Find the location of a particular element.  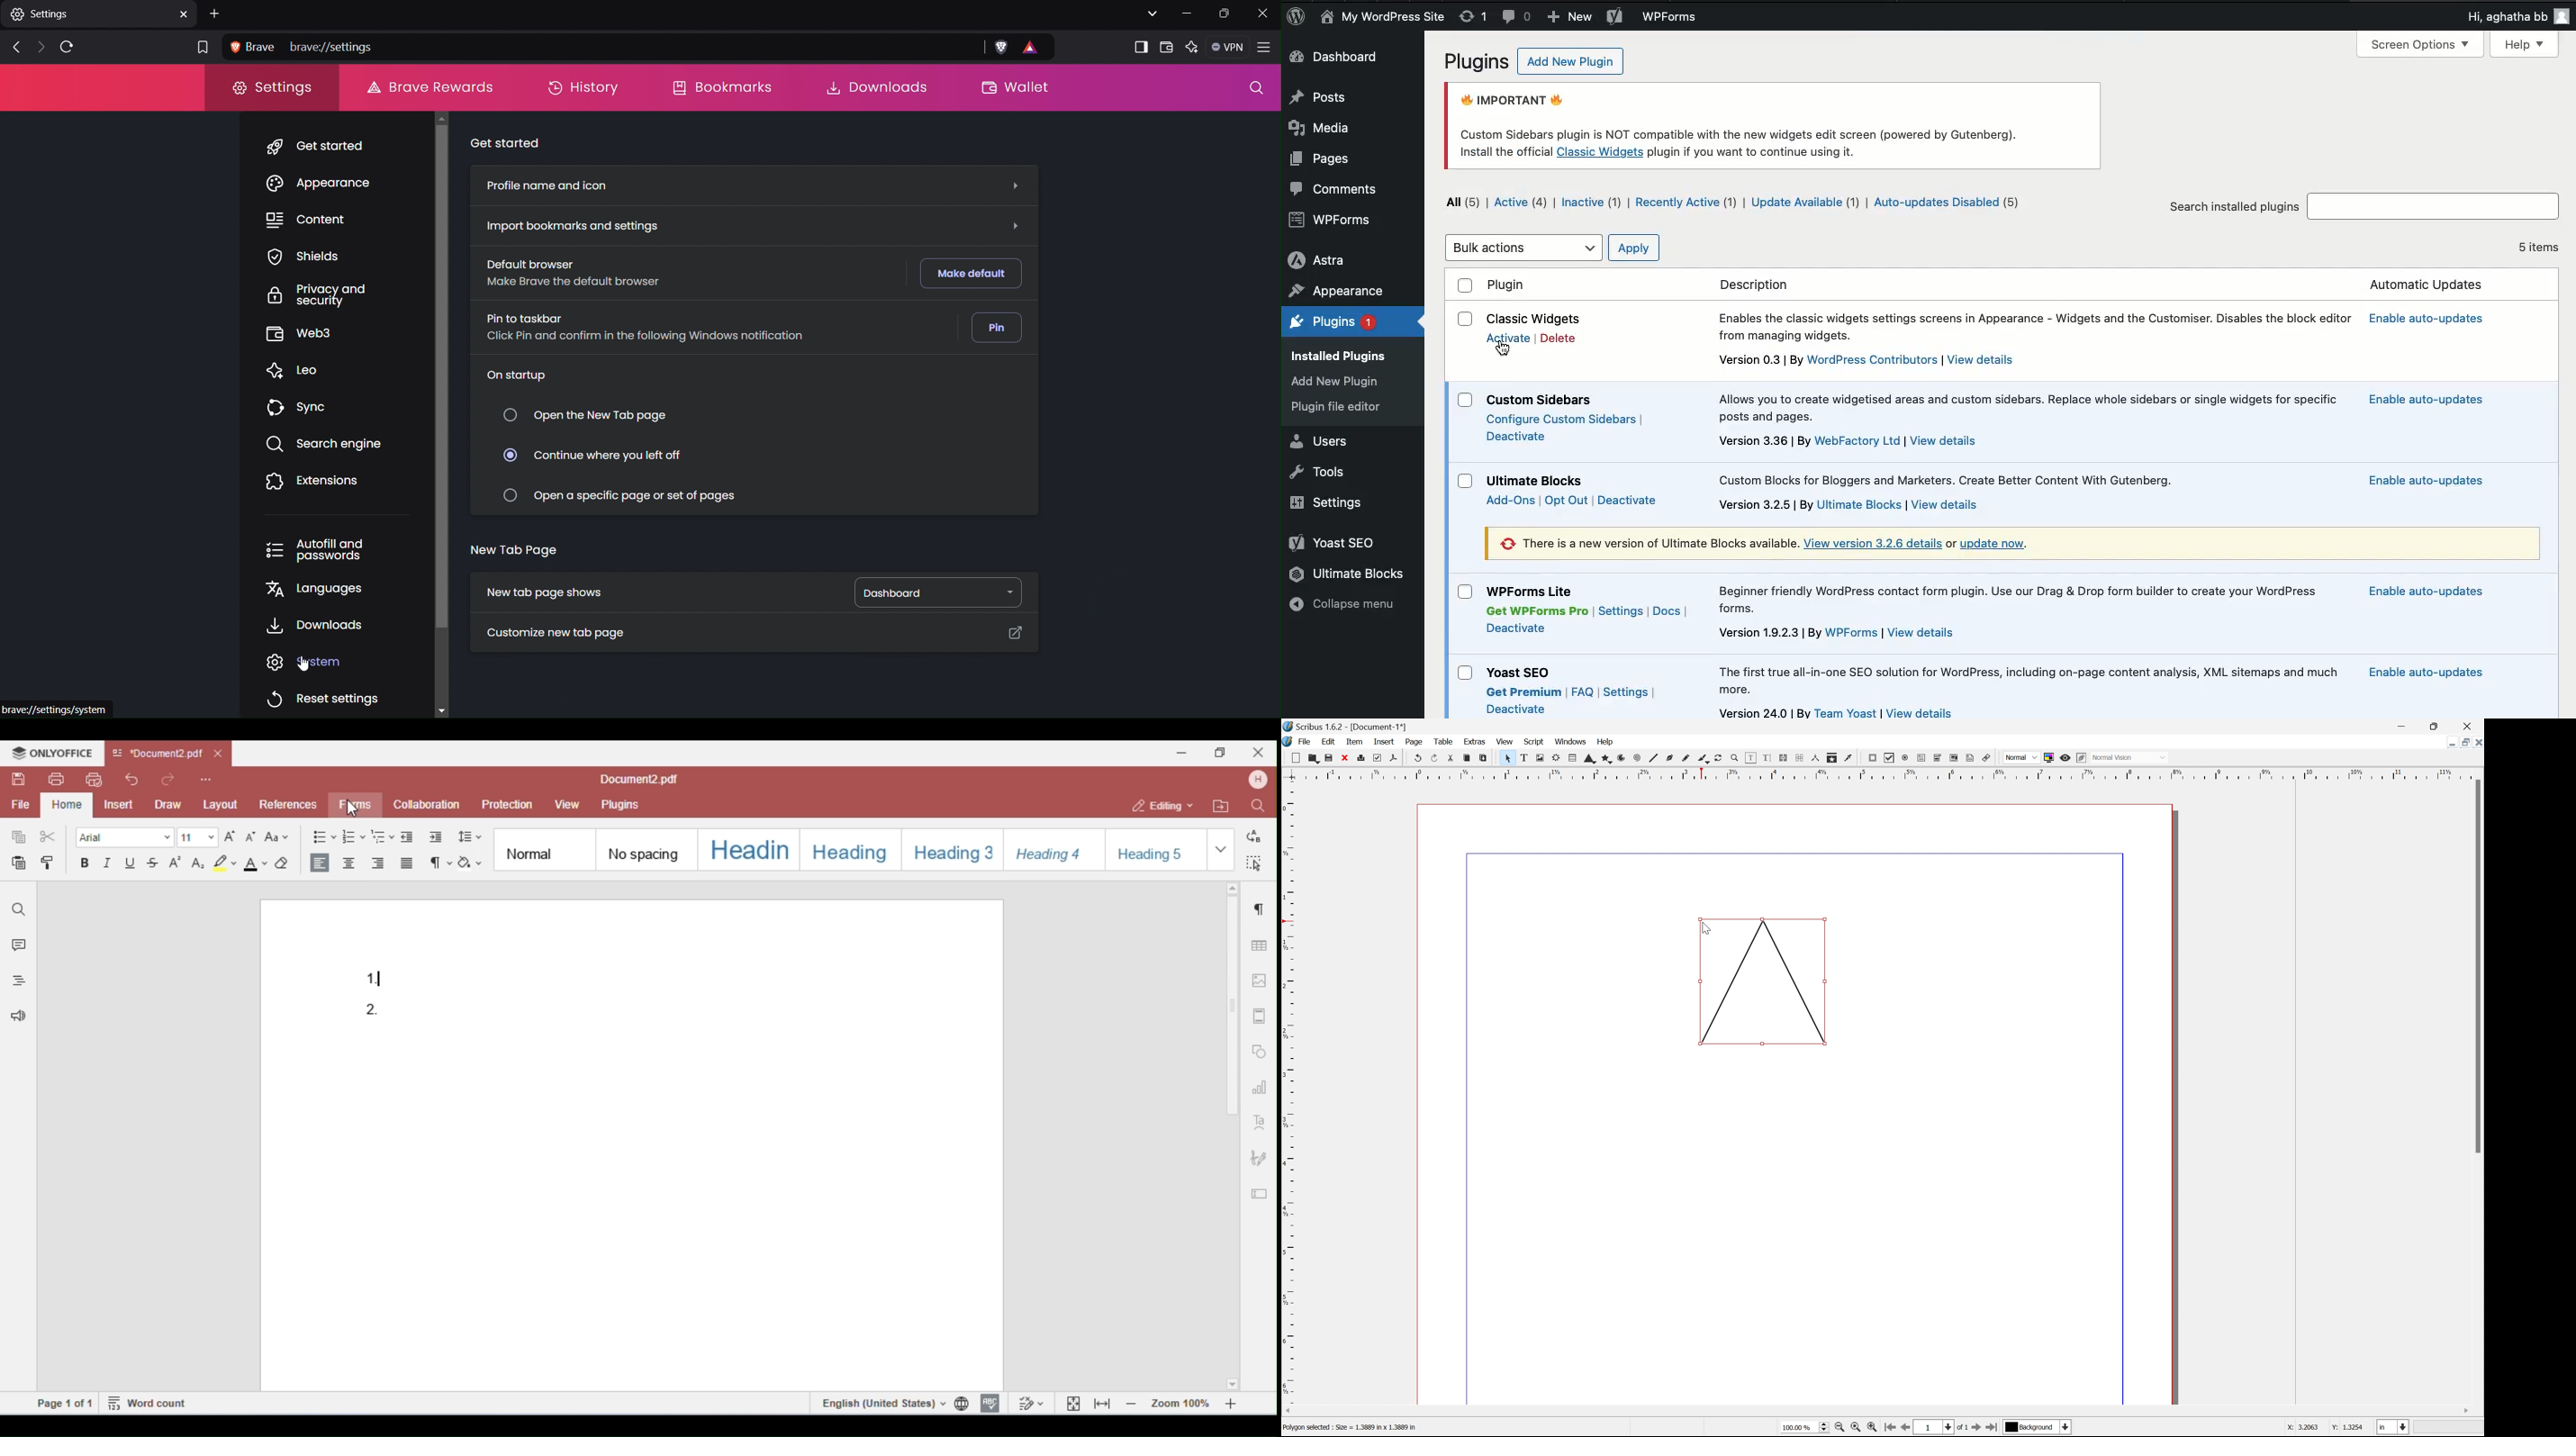

table settings is located at coordinates (1258, 943).